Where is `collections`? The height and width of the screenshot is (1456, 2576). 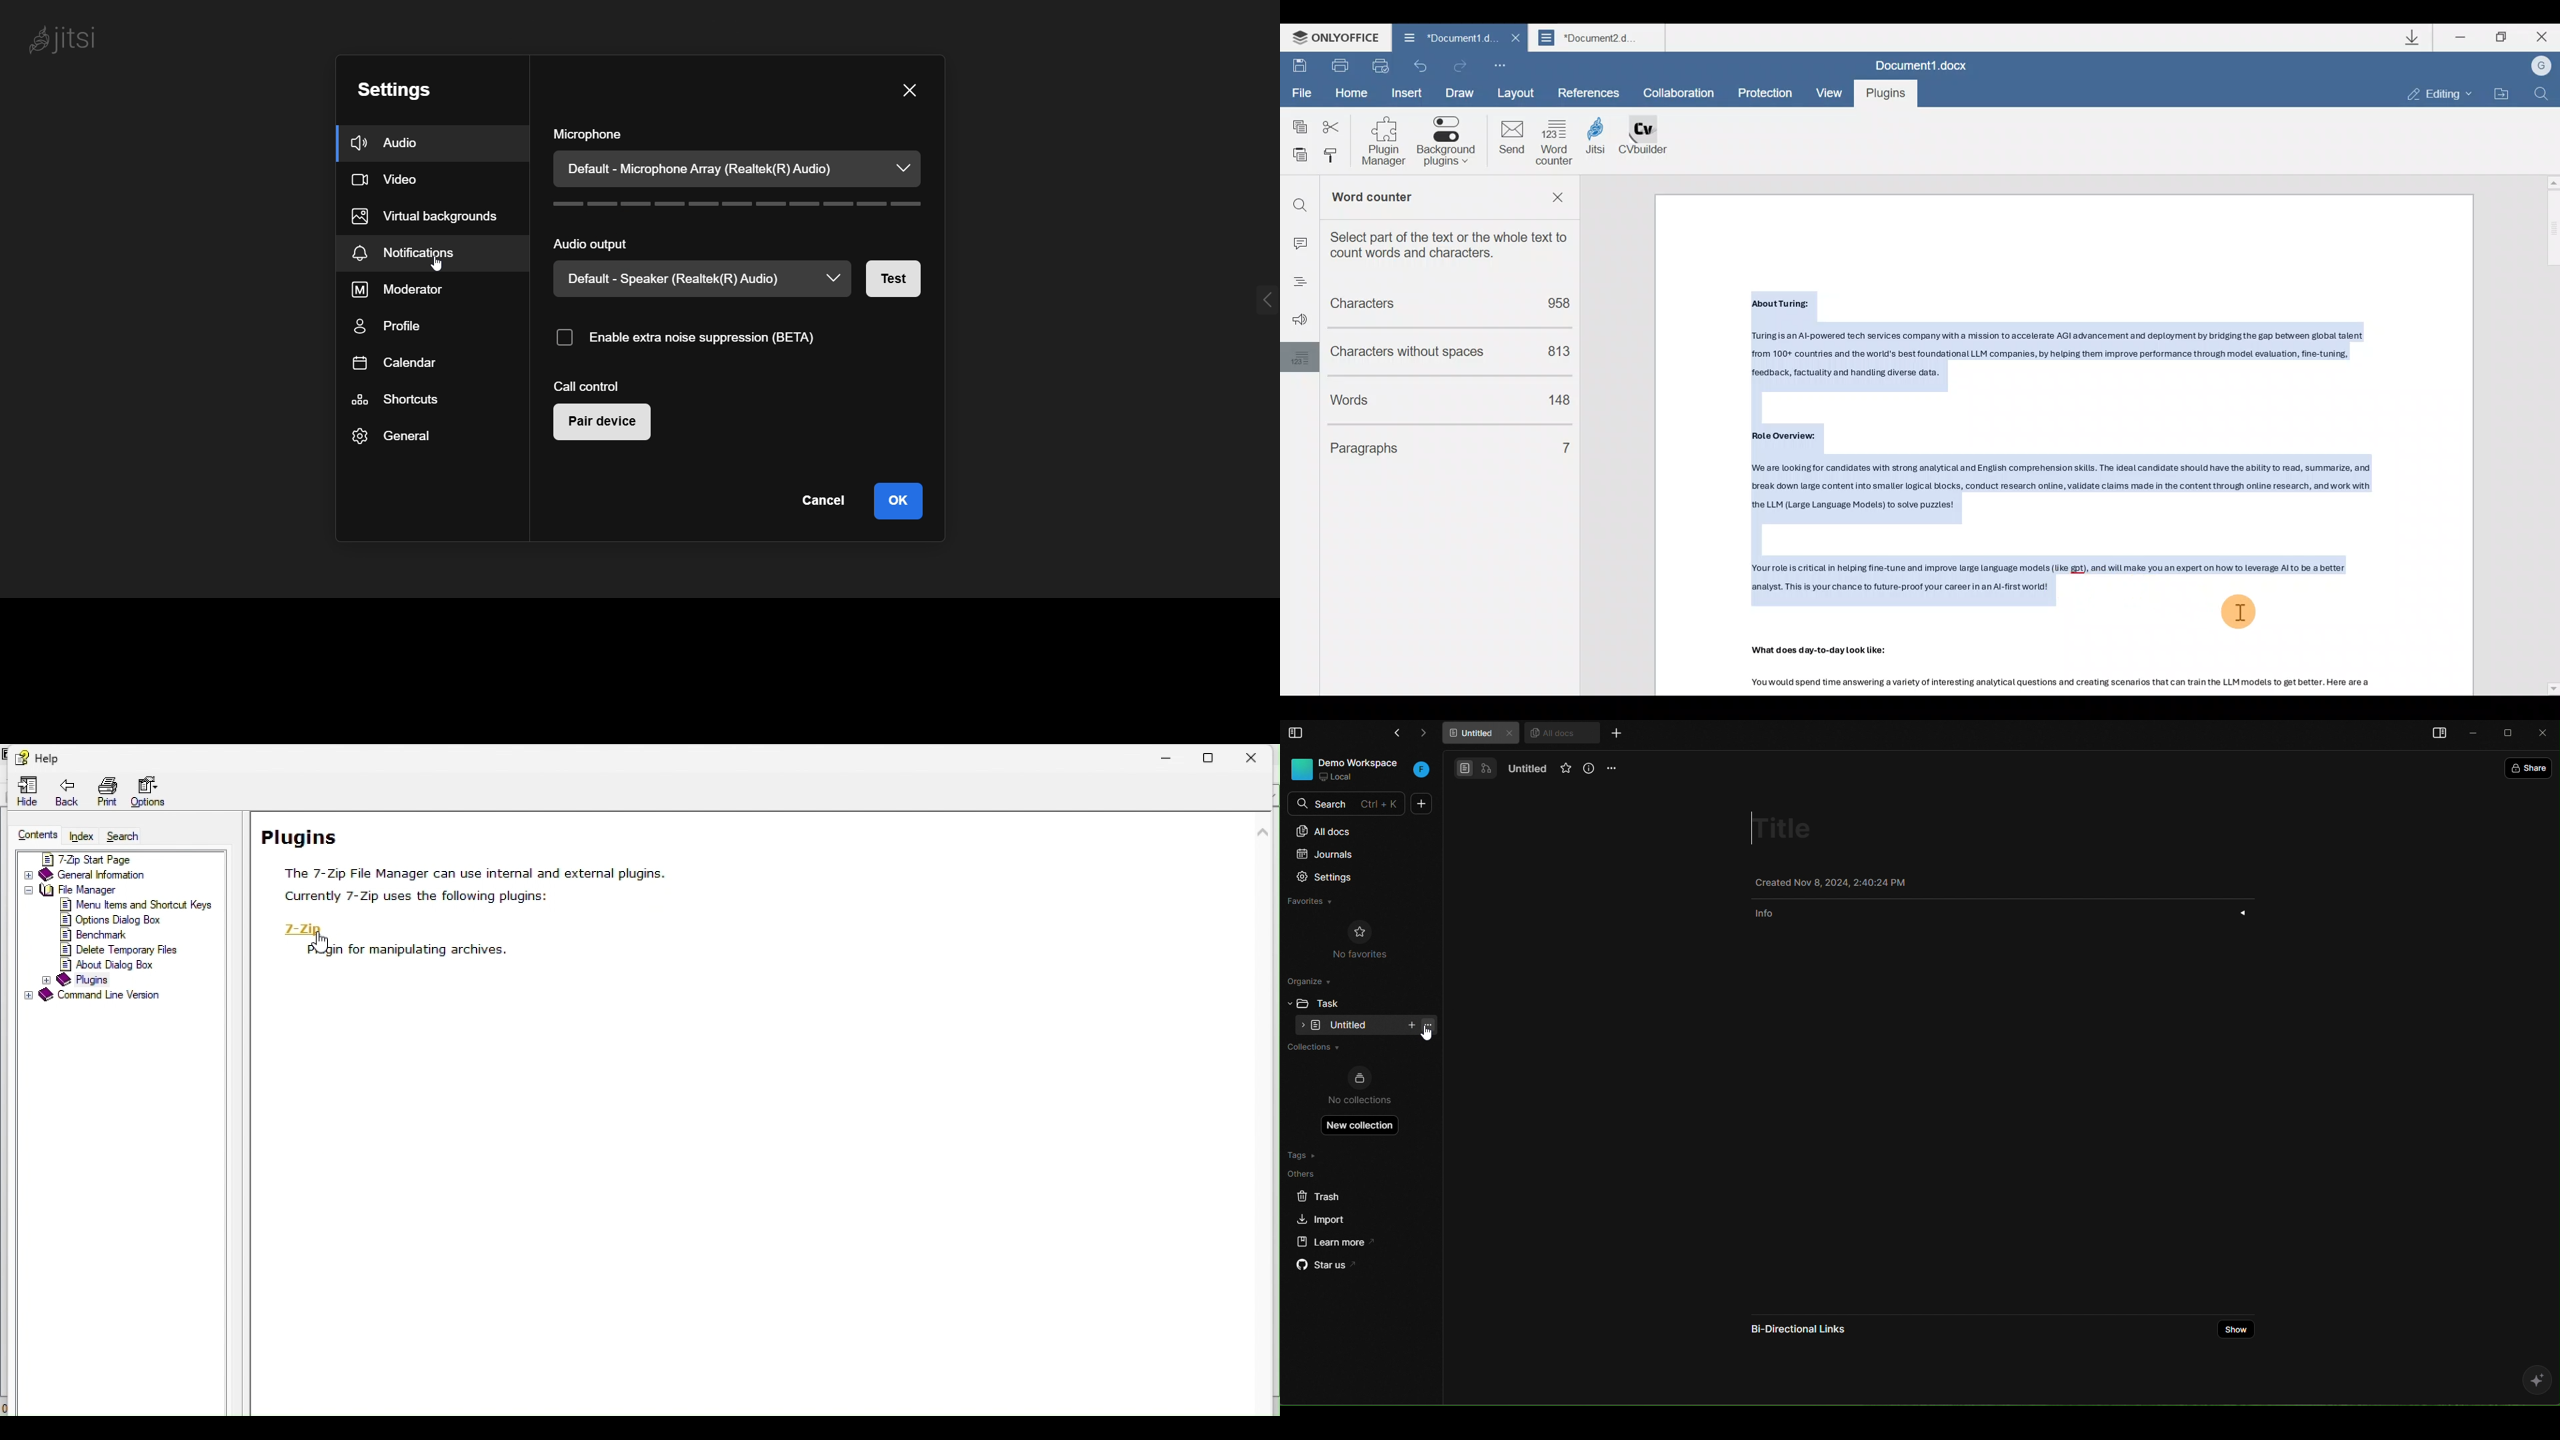 collections is located at coordinates (1355, 1049).